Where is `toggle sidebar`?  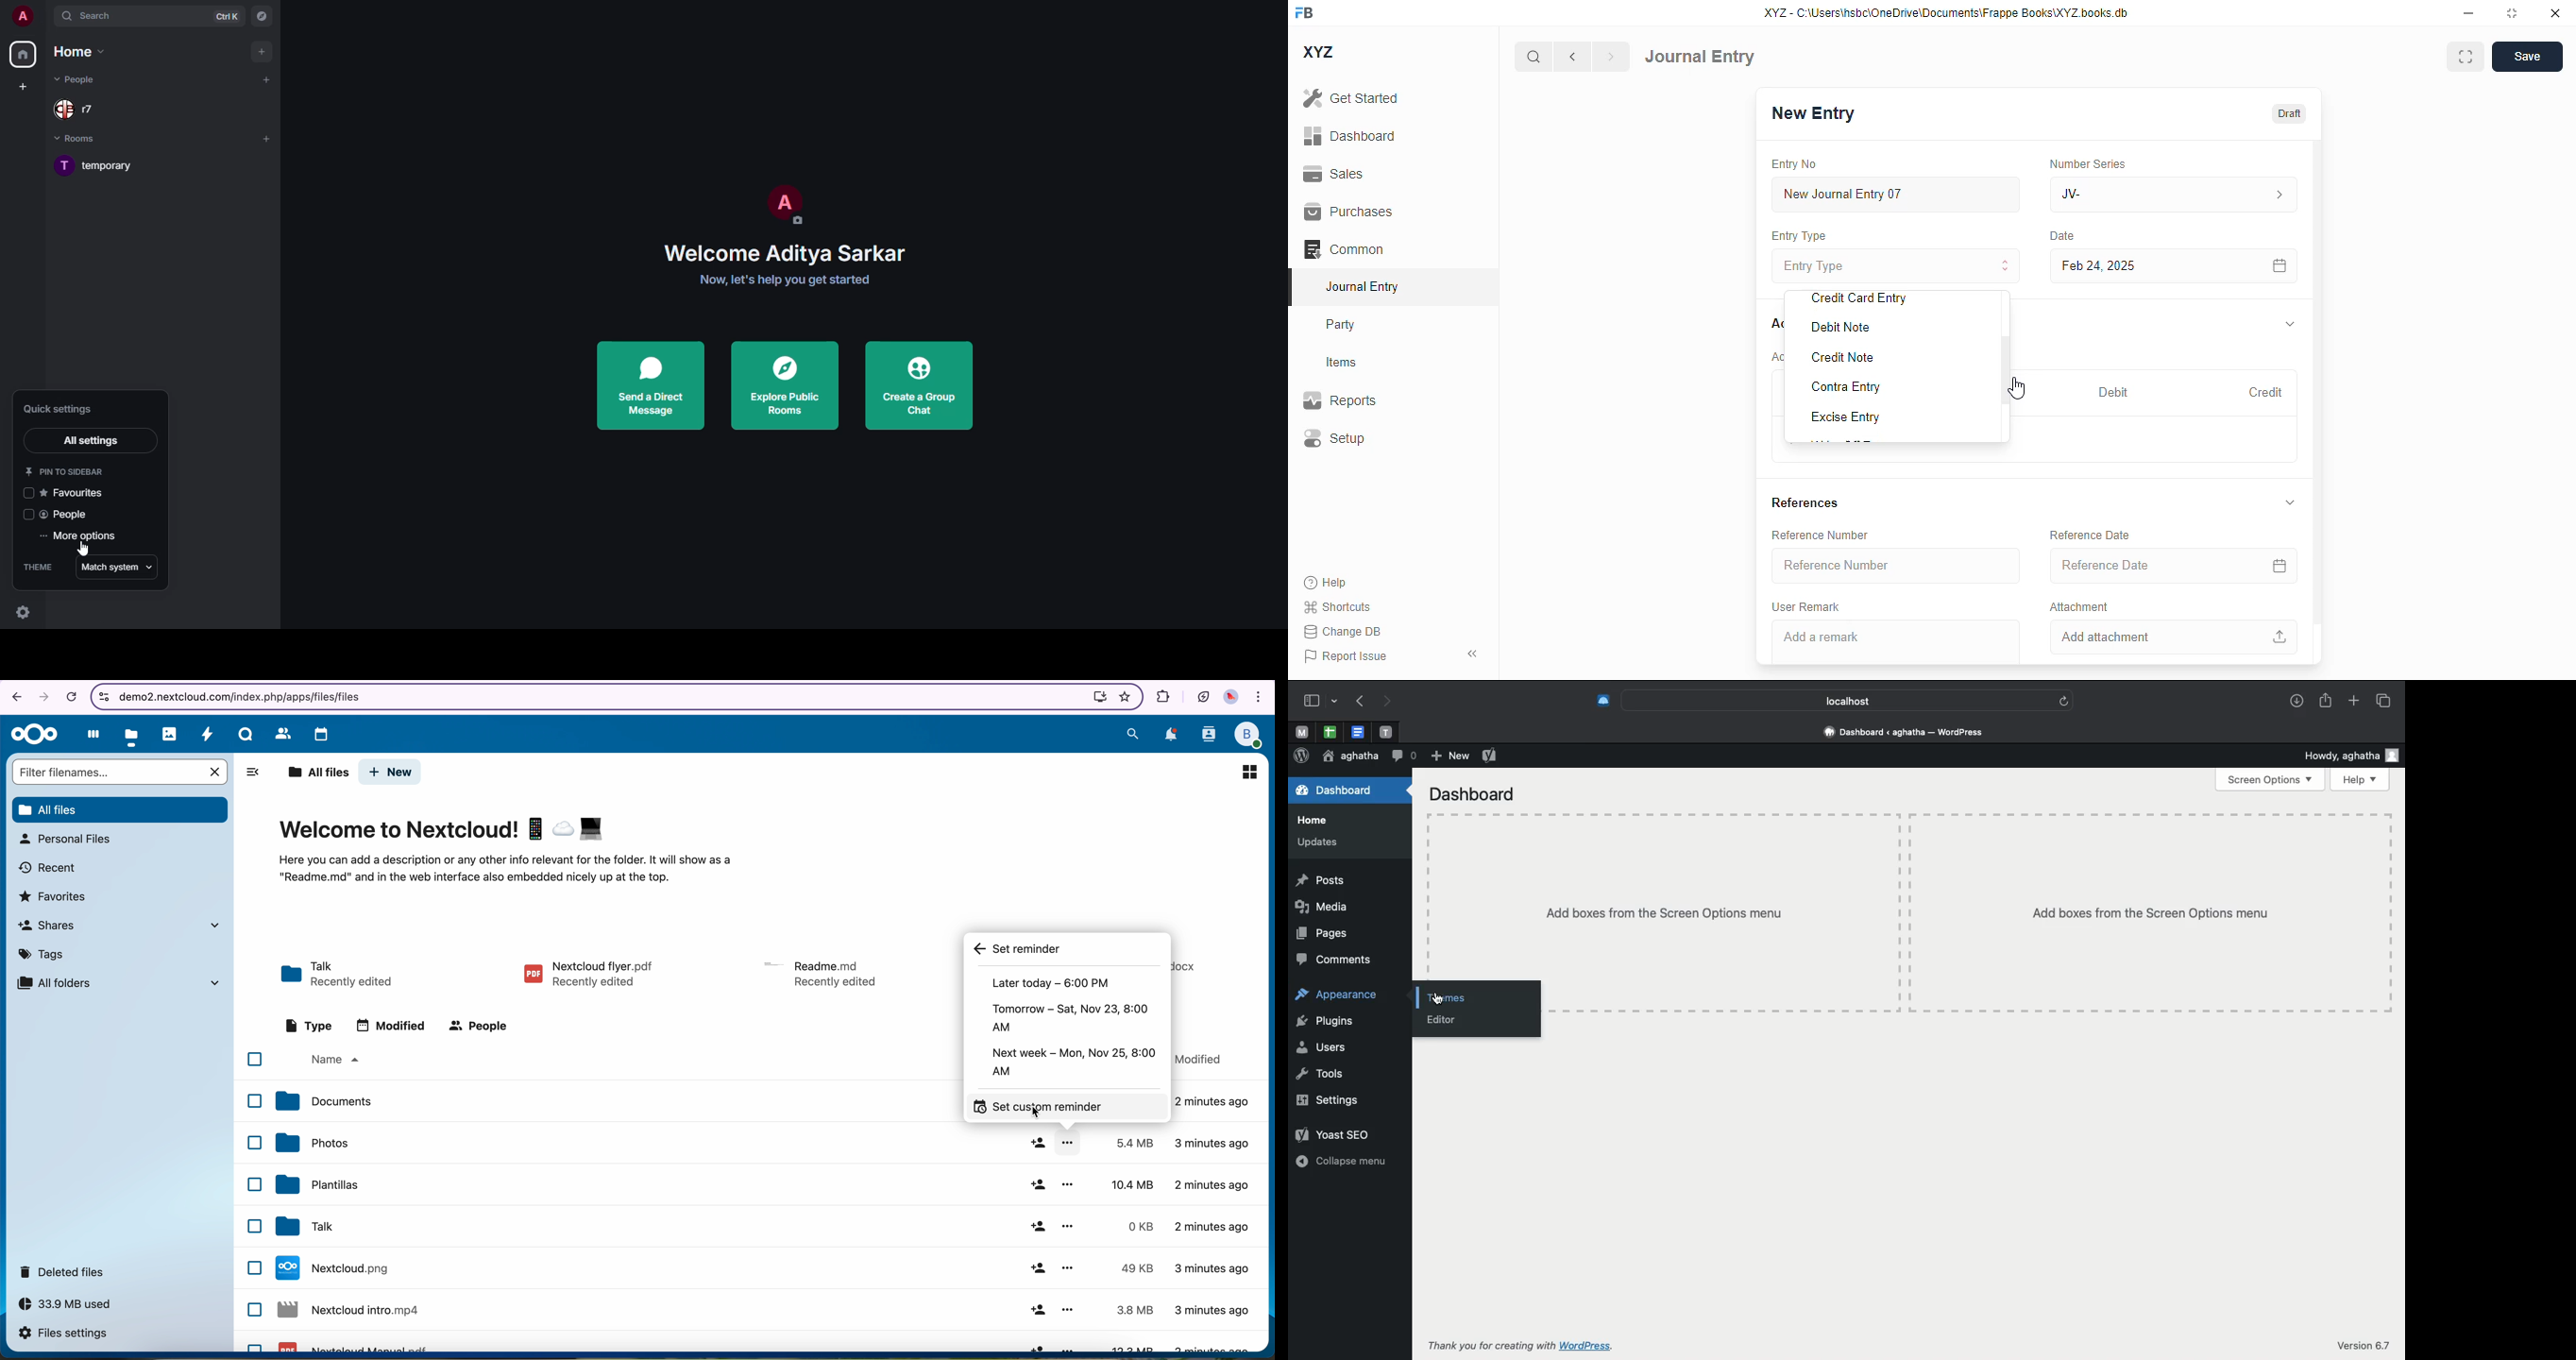
toggle sidebar is located at coordinates (1474, 654).